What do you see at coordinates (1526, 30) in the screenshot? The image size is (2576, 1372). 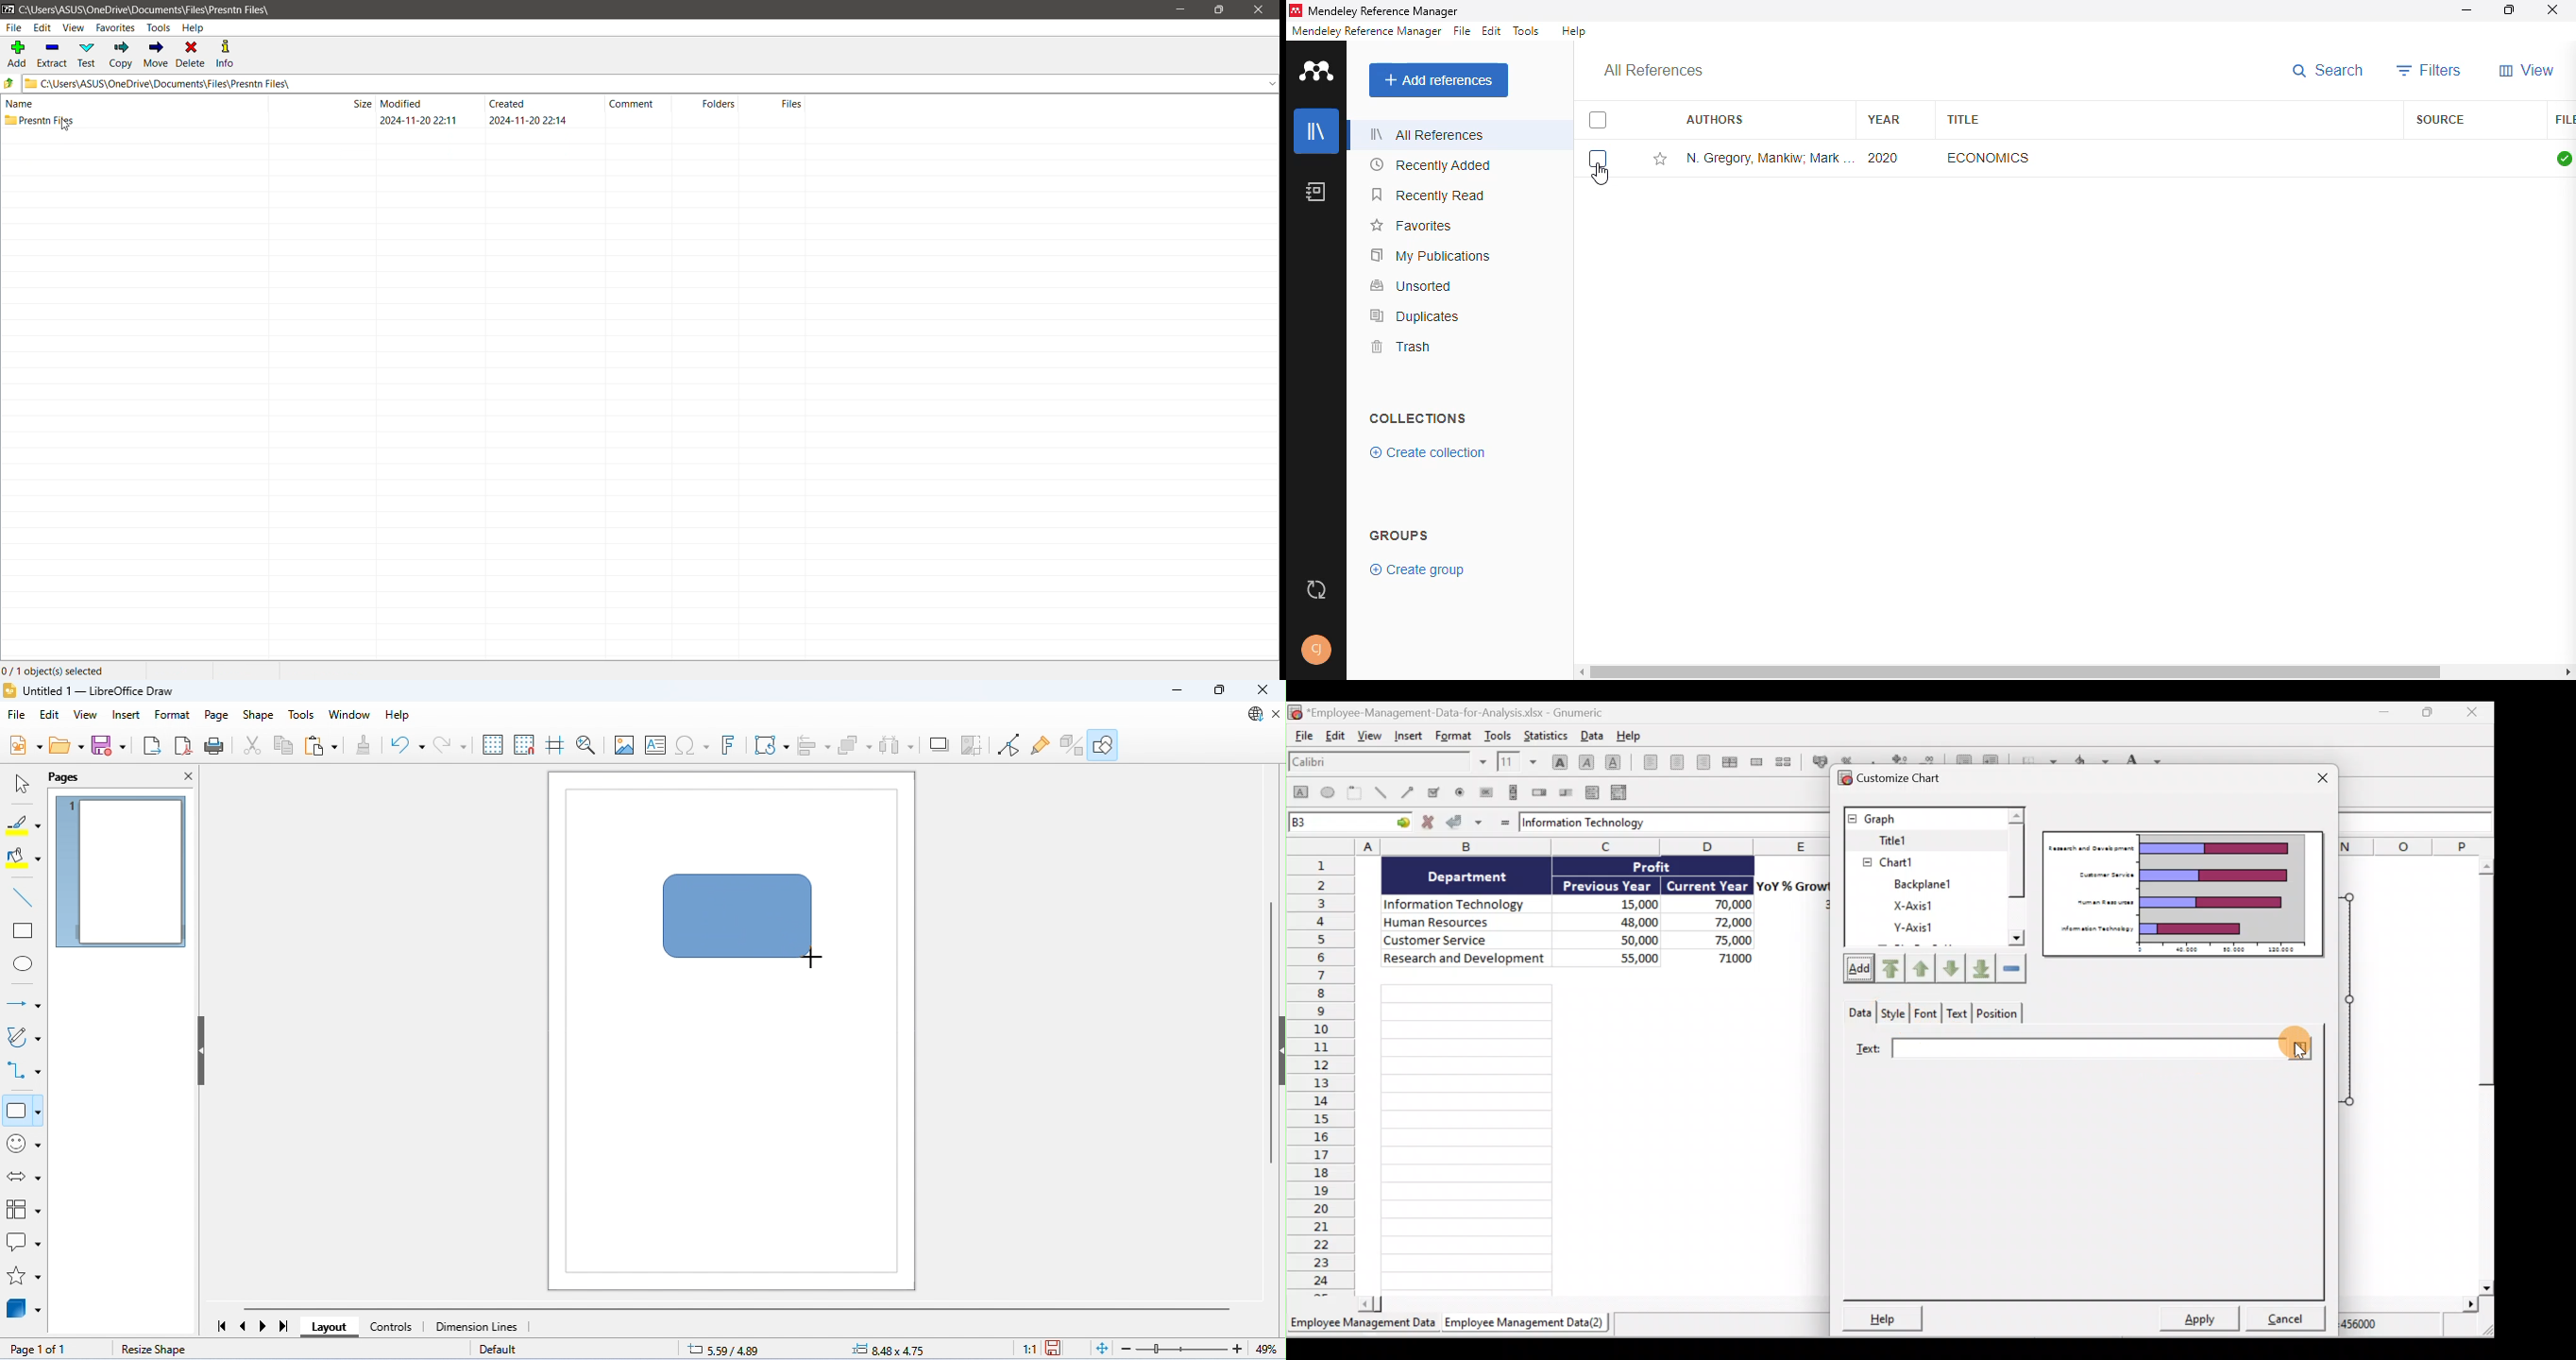 I see `tools` at bounding box center [1526, 30].